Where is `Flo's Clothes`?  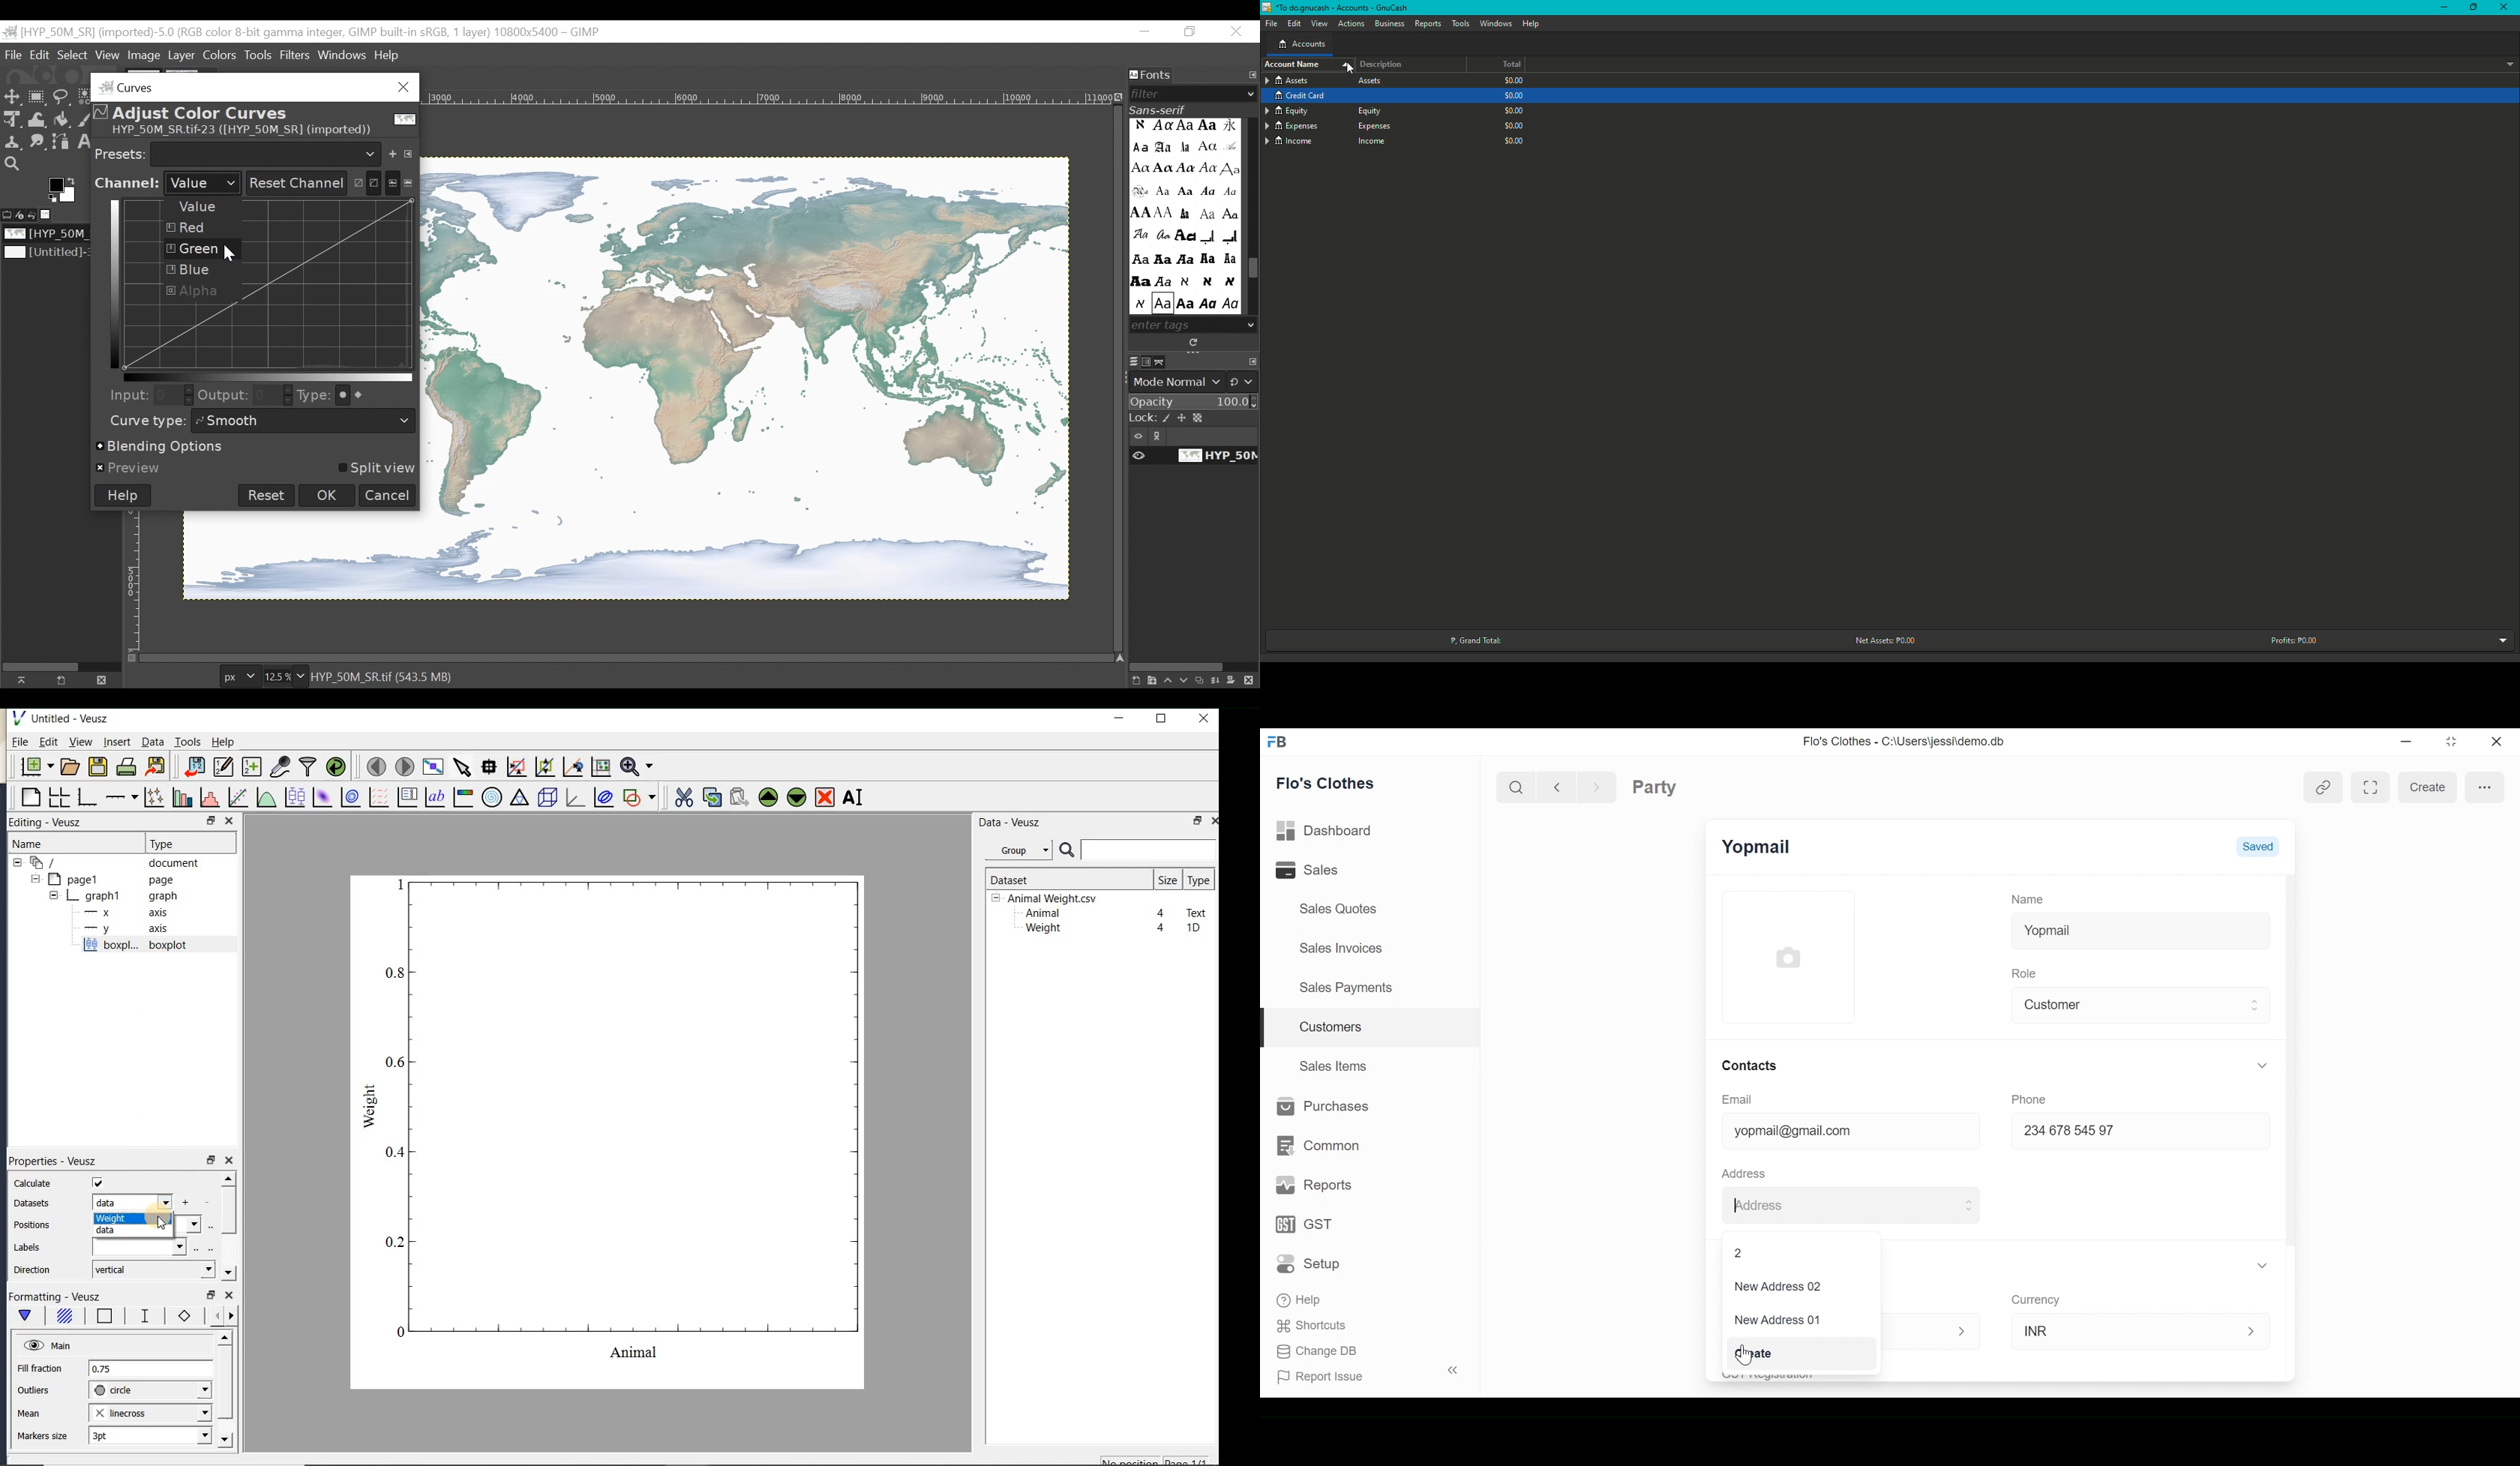
Flo's Clothes is located at coordinates (1328, 783).